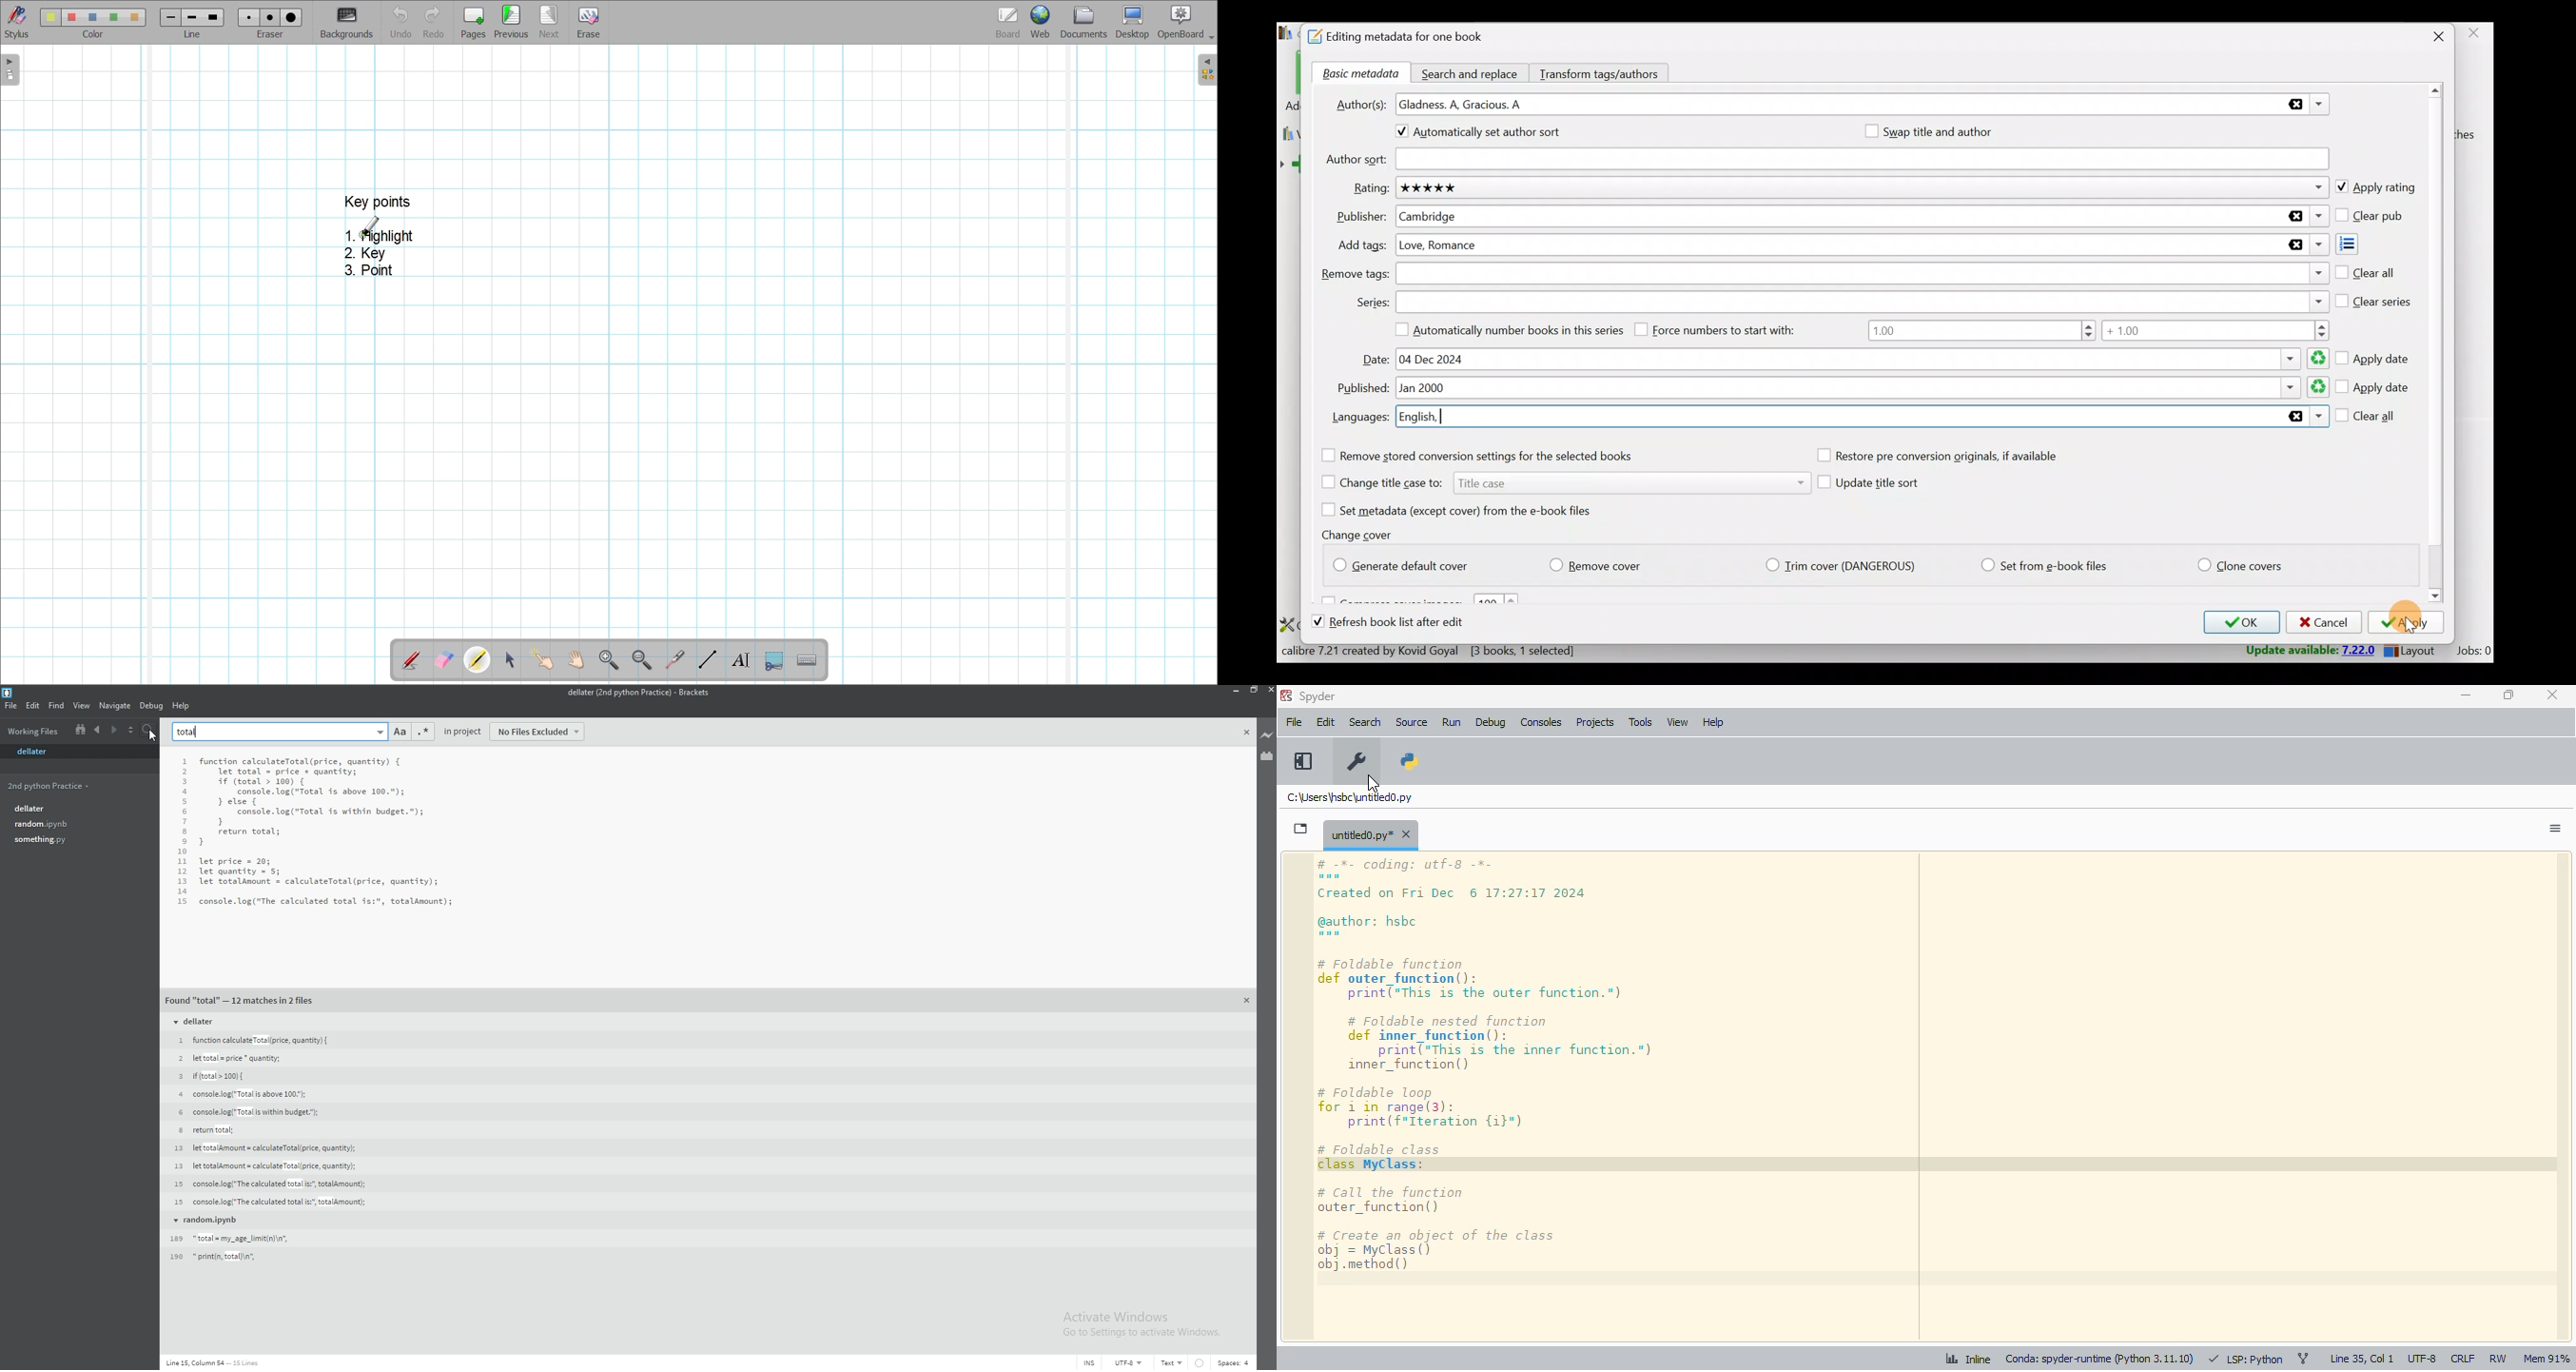 This screenshot has width=2576, height=1372. I want to click on function calculateTotal(price, quantity) { let total = price * quantity; if (total > 100) {console. log("Total is above 100.");} else {  console. log ("Total is within budget."); } return total;}, so click(311, 801).